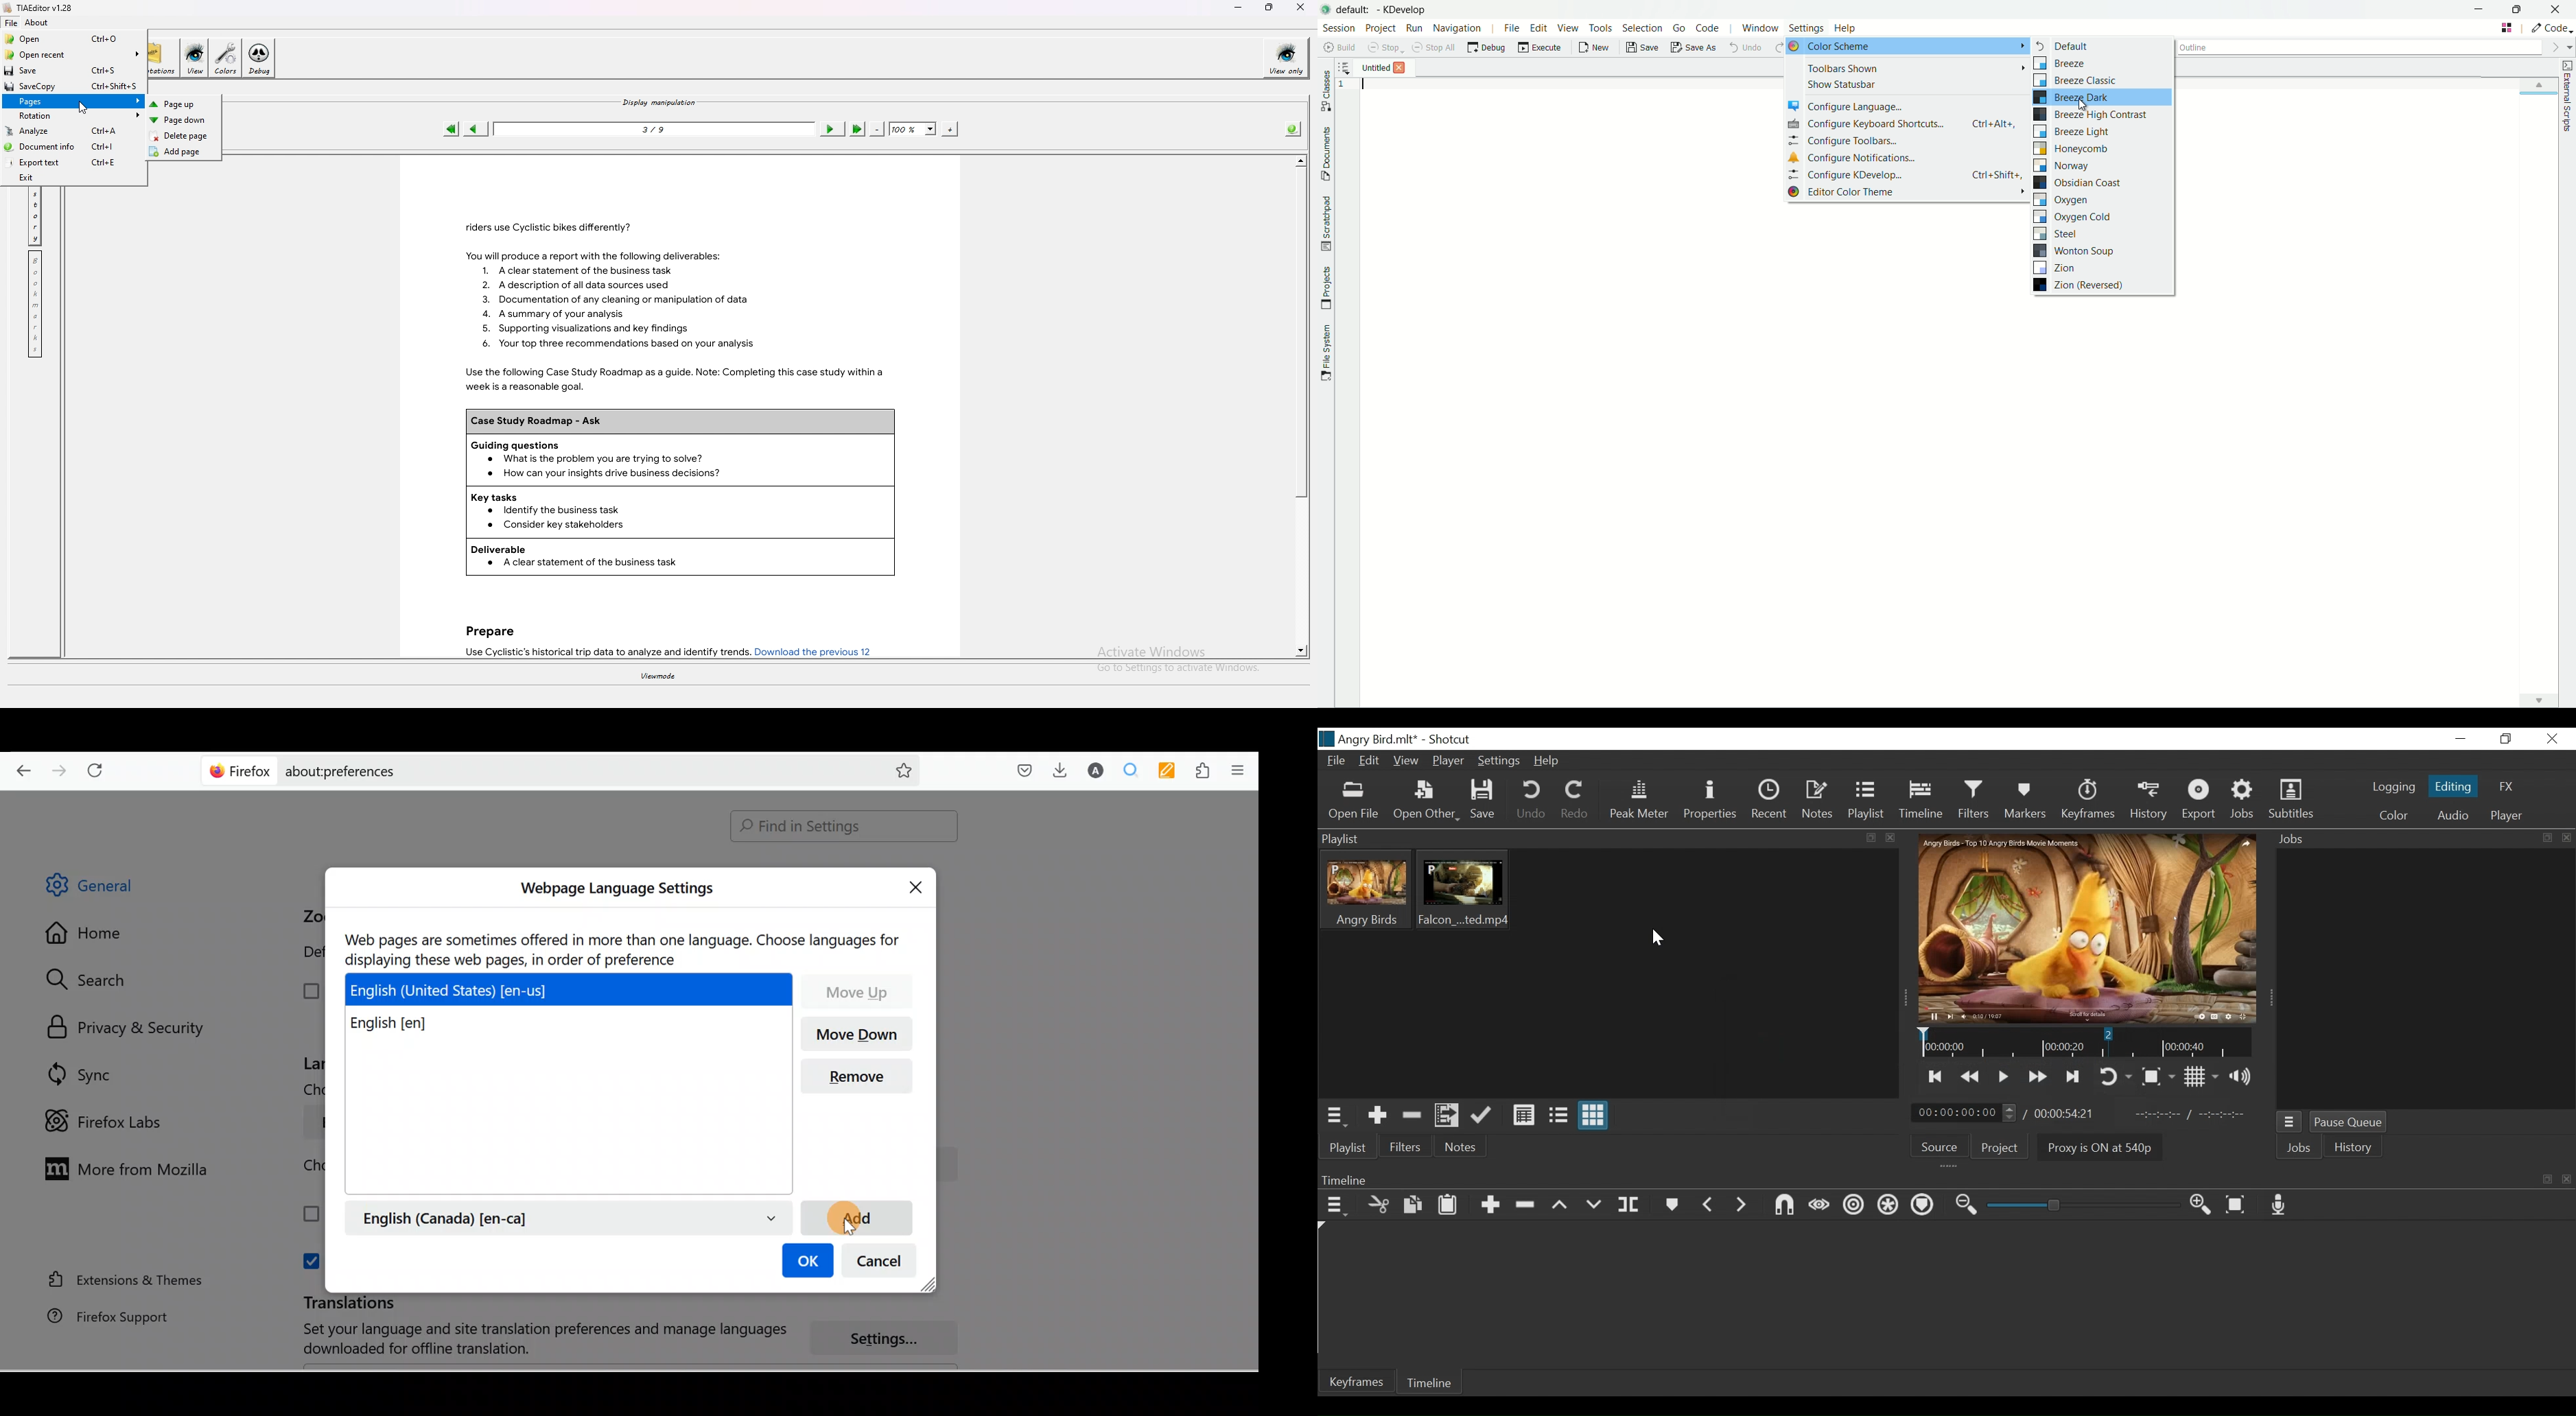 The height and width of the screenshot is (1428, 2576). Describe the element at coordinates (1325, 353) in the screenshot. I see `toggle file system` at that location.